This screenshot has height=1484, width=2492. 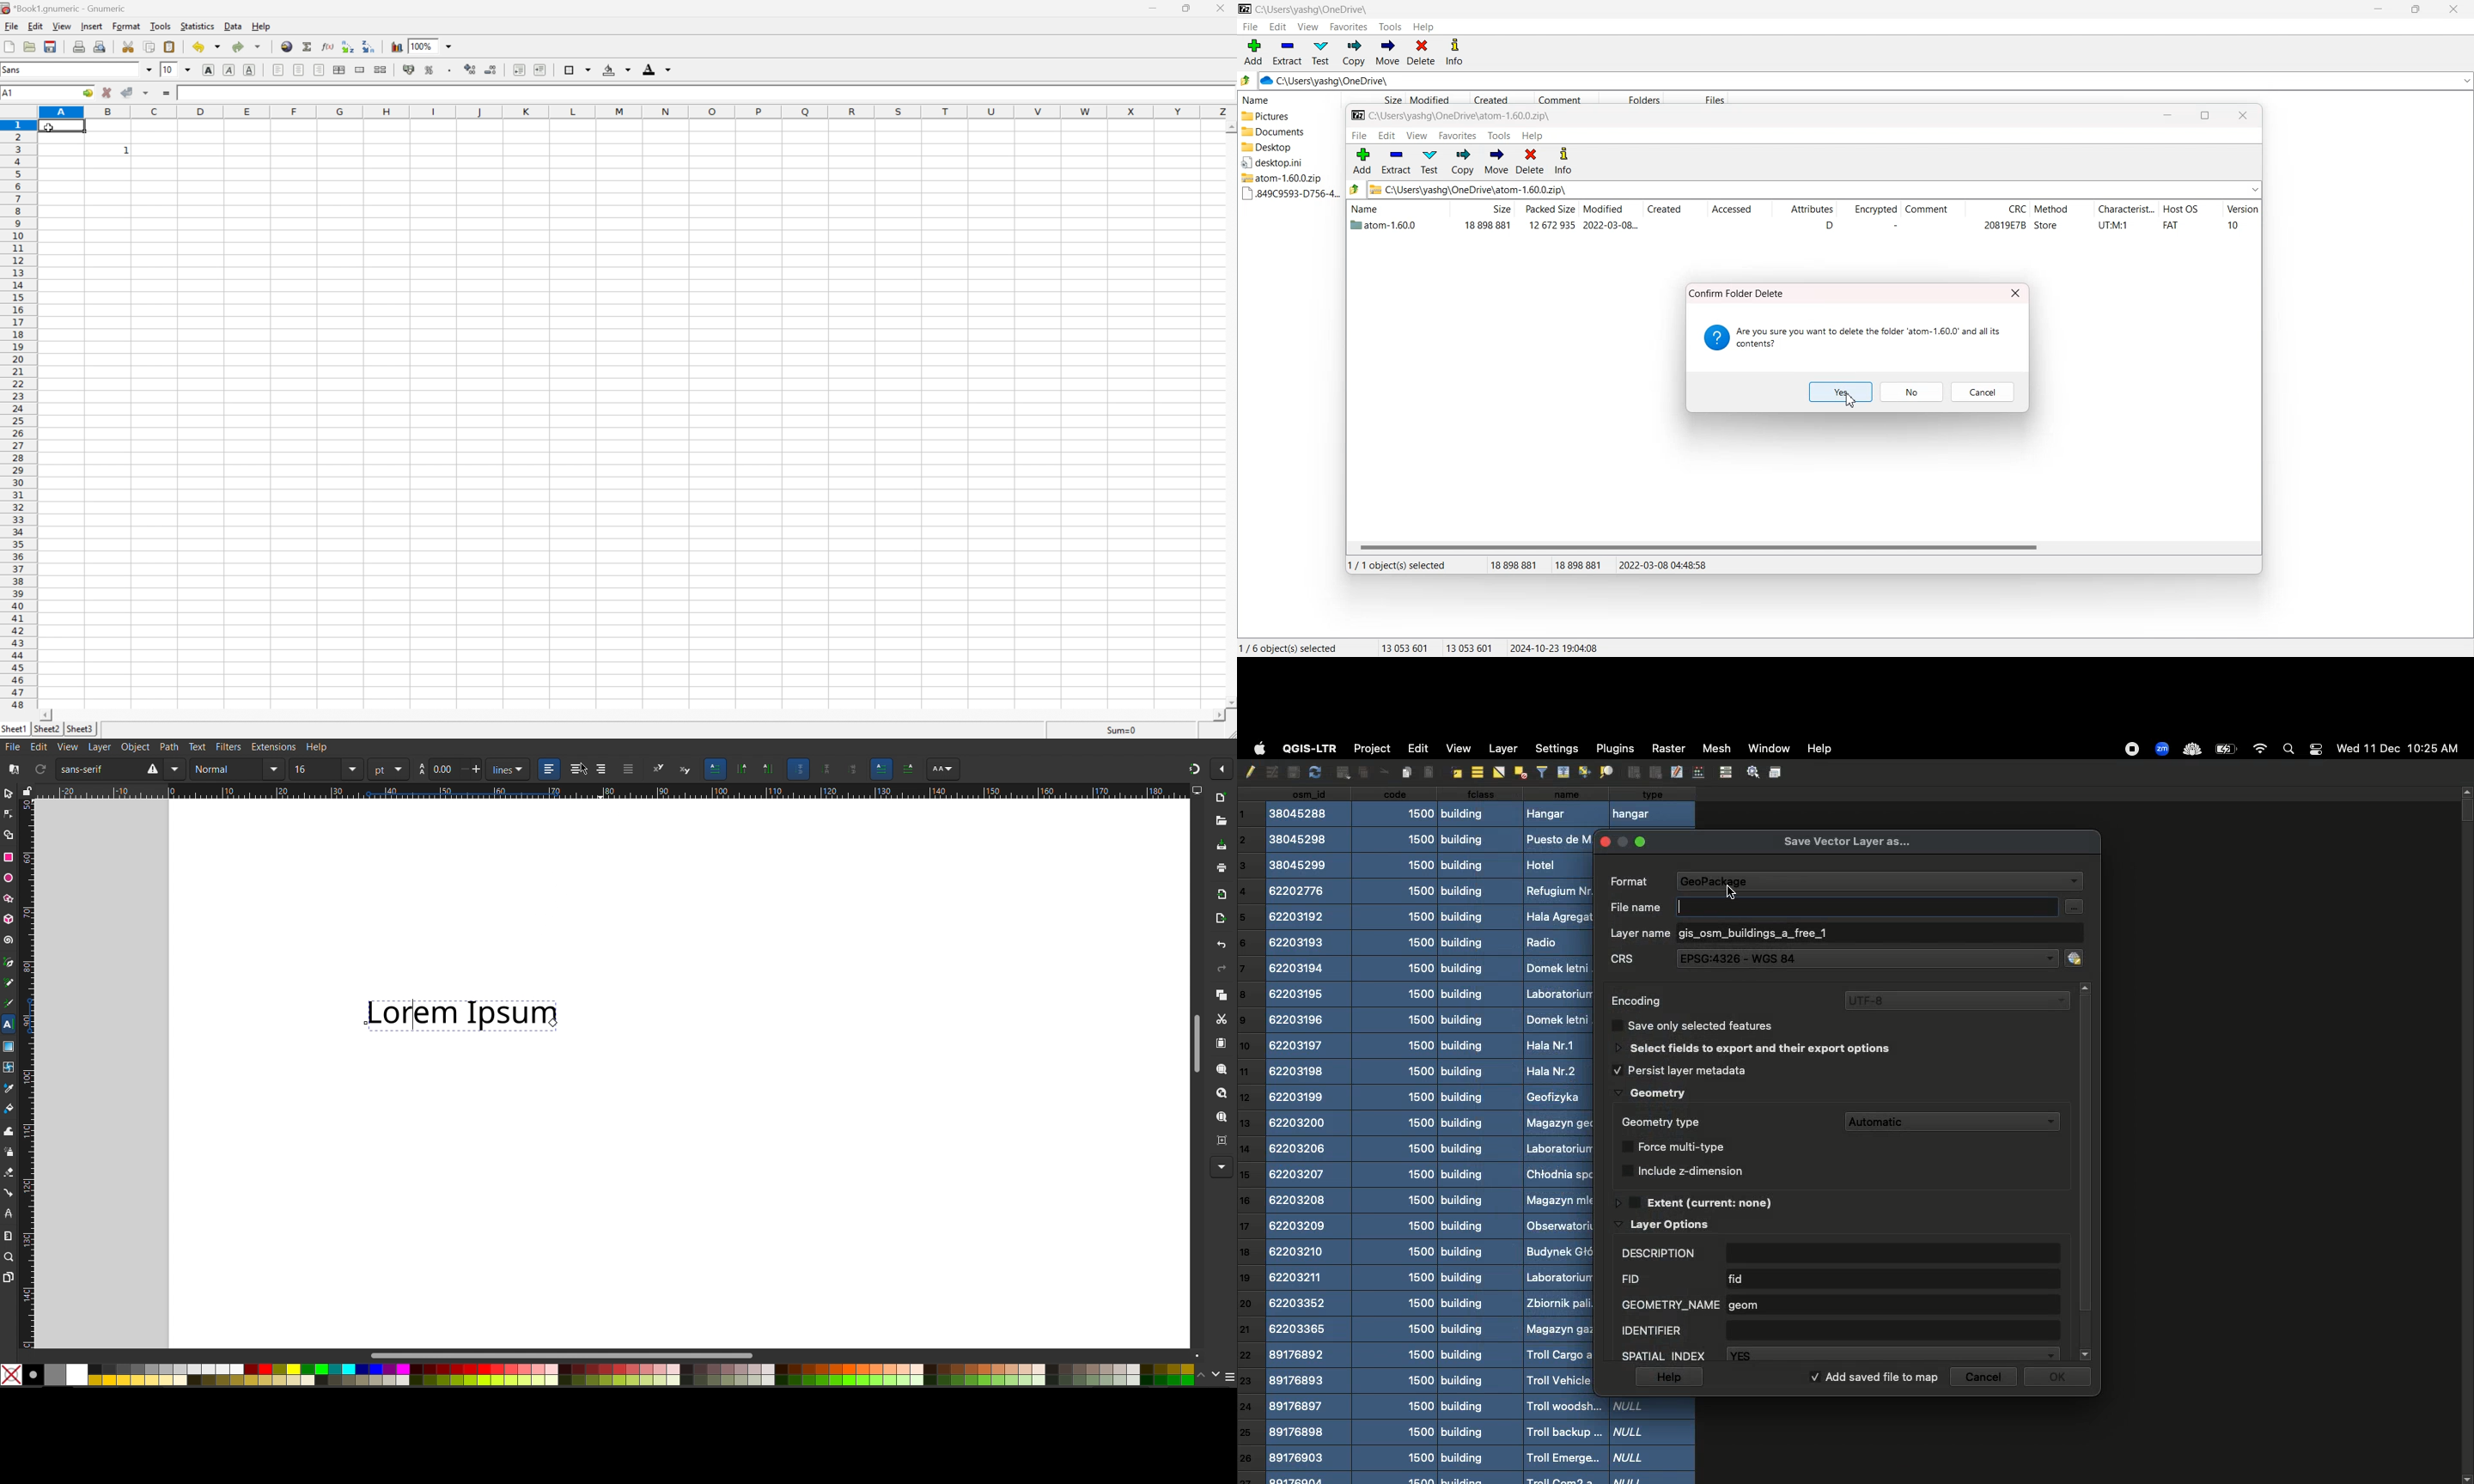 What do you see at coordinates (1479, 1134) in the screenshot?
I see `class` at bounding box center [1479, 1134].